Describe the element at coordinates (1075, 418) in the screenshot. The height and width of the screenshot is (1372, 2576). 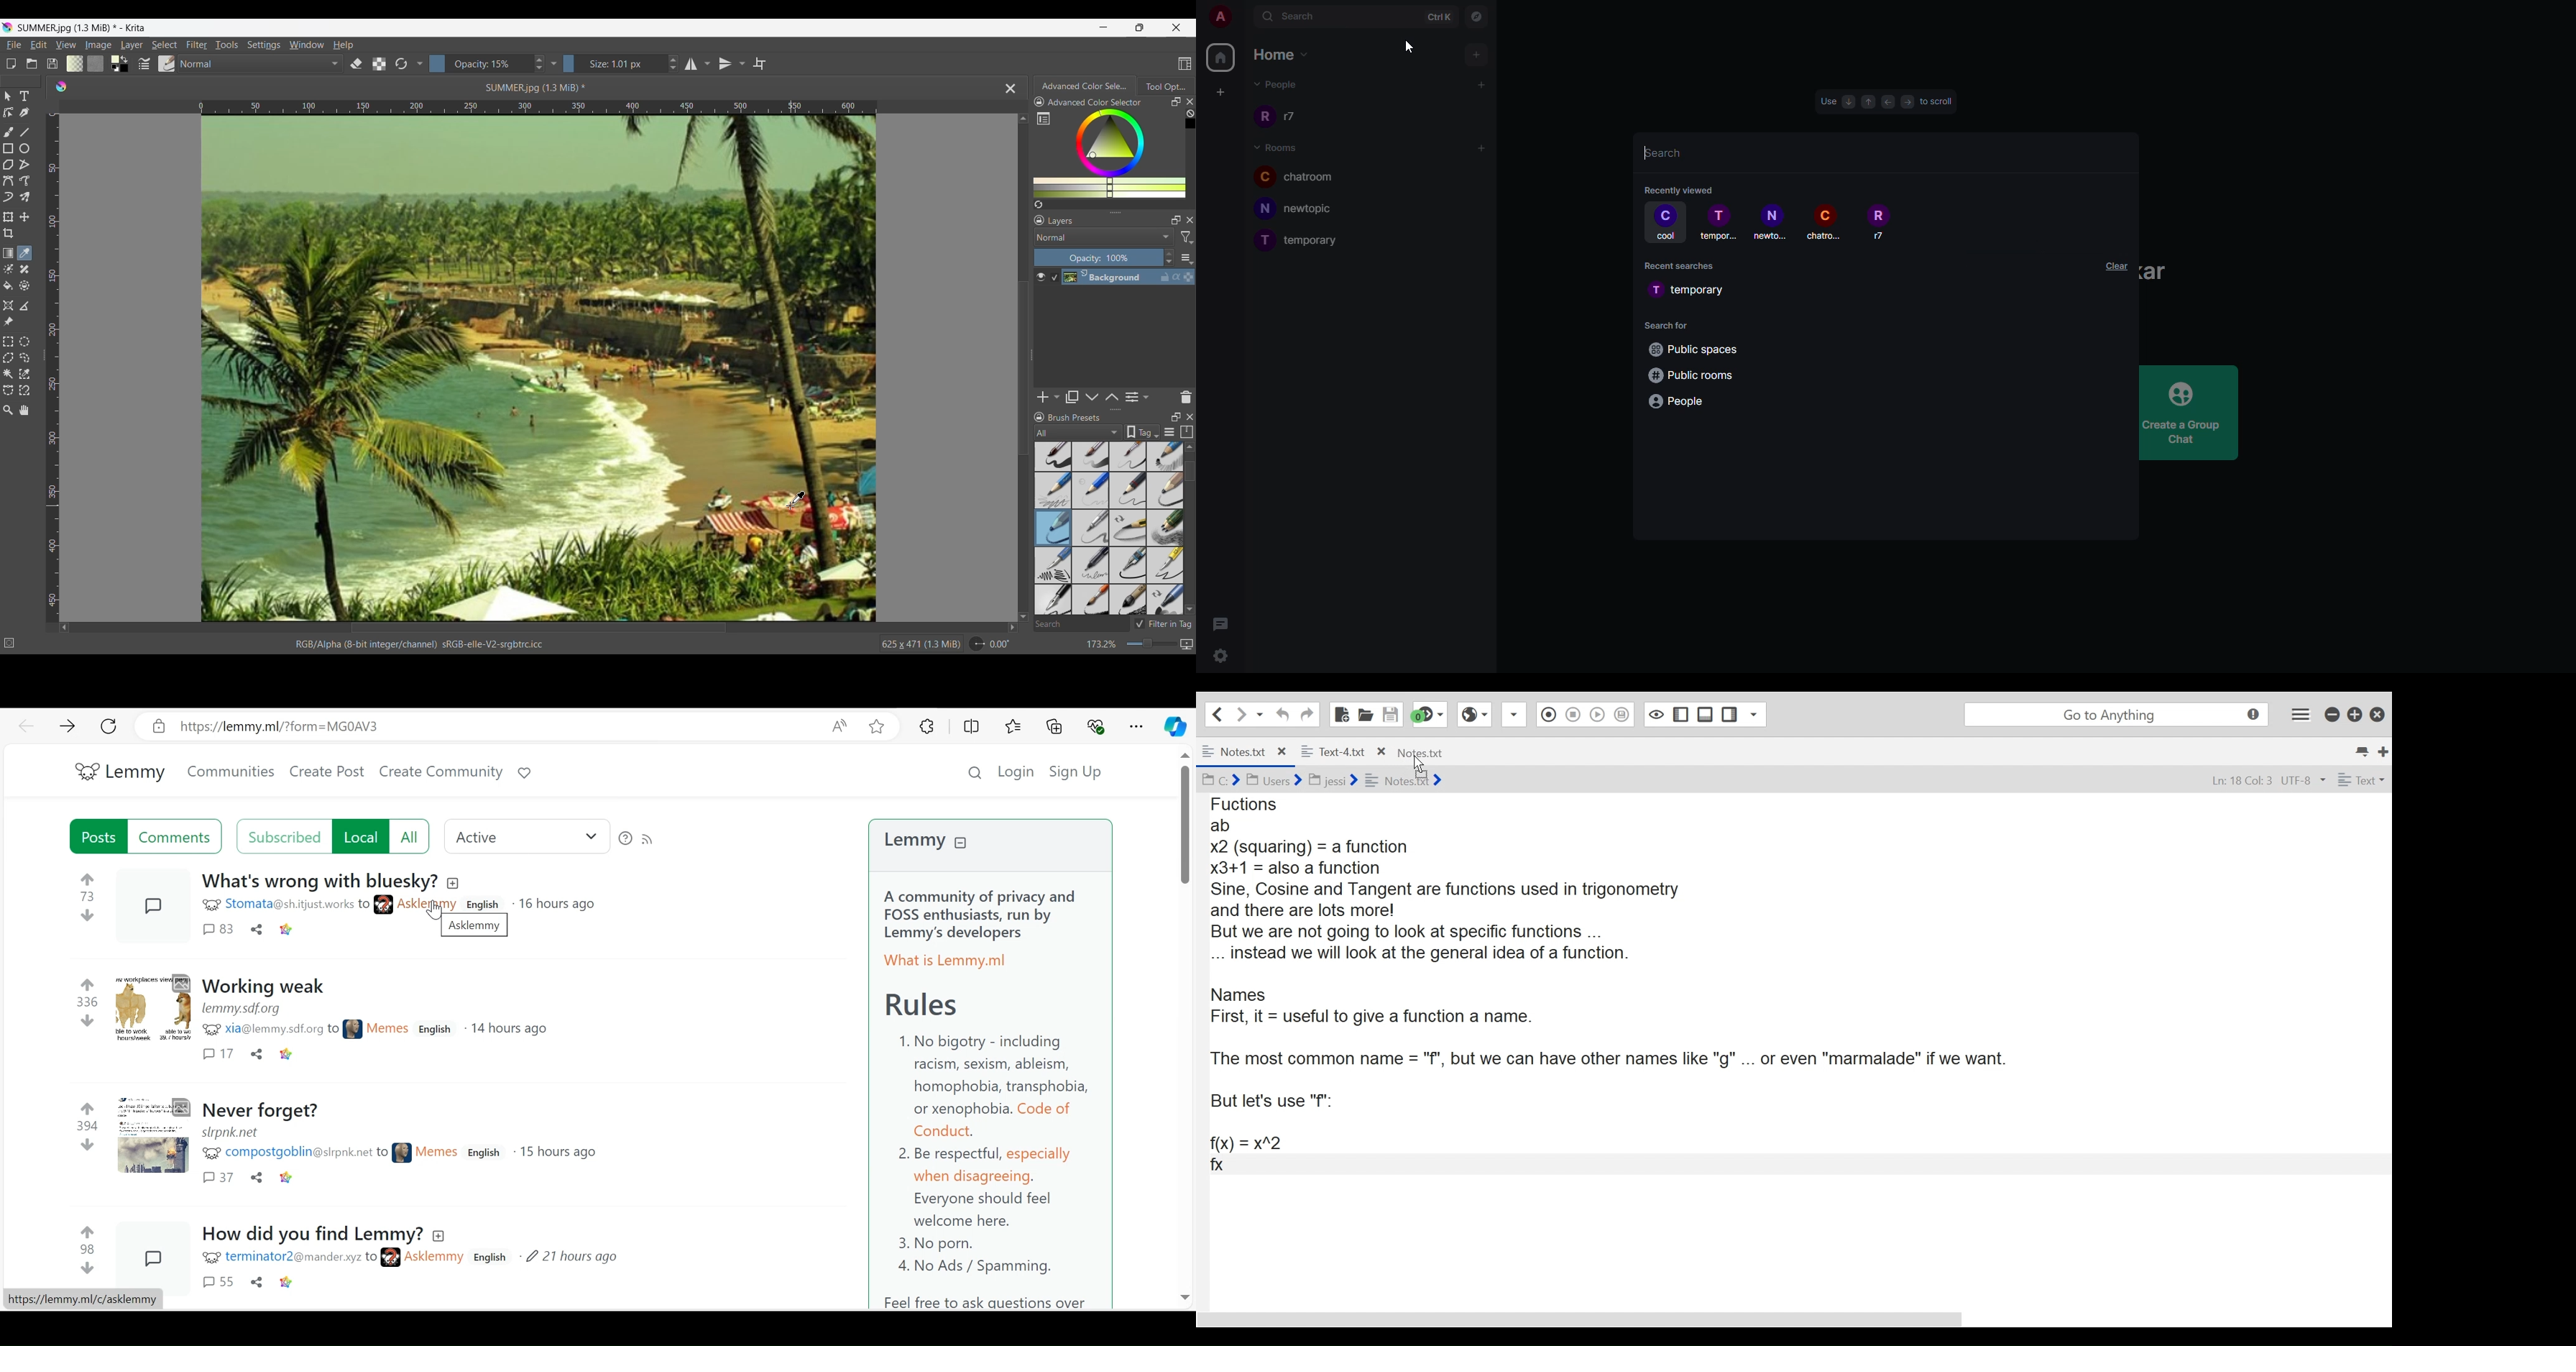
I see `Brush Presets` at that location.